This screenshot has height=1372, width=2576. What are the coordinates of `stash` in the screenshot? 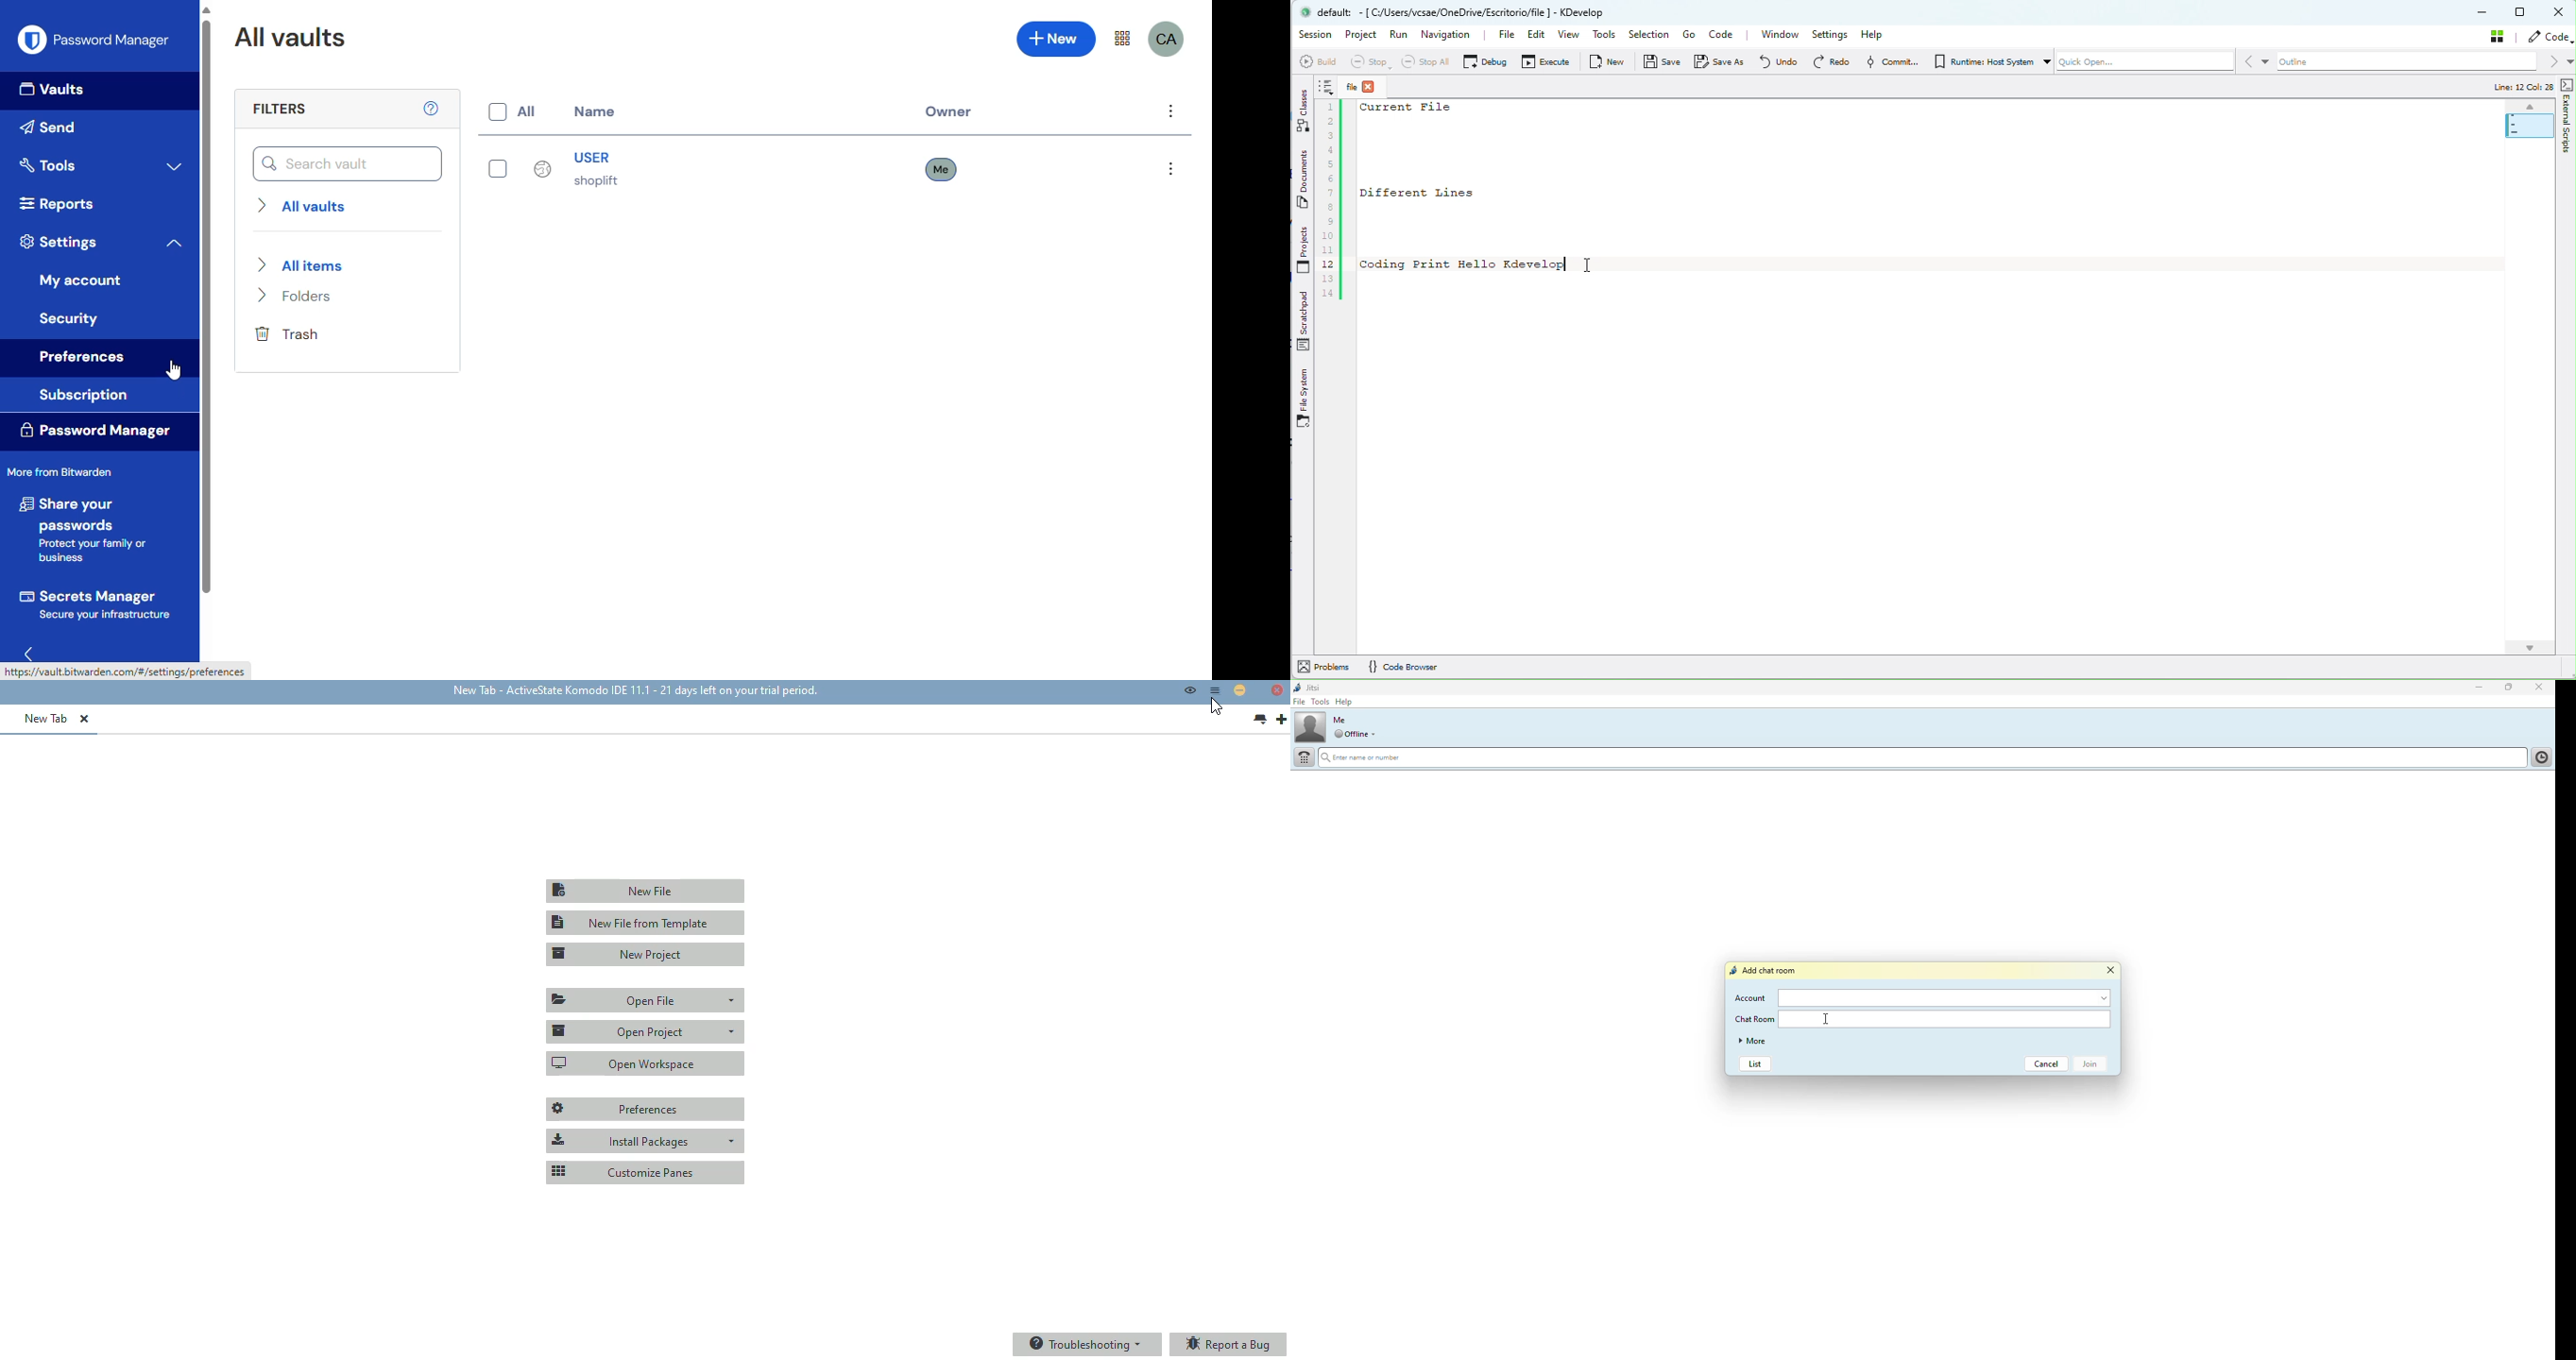 It's located at (2501, 35).